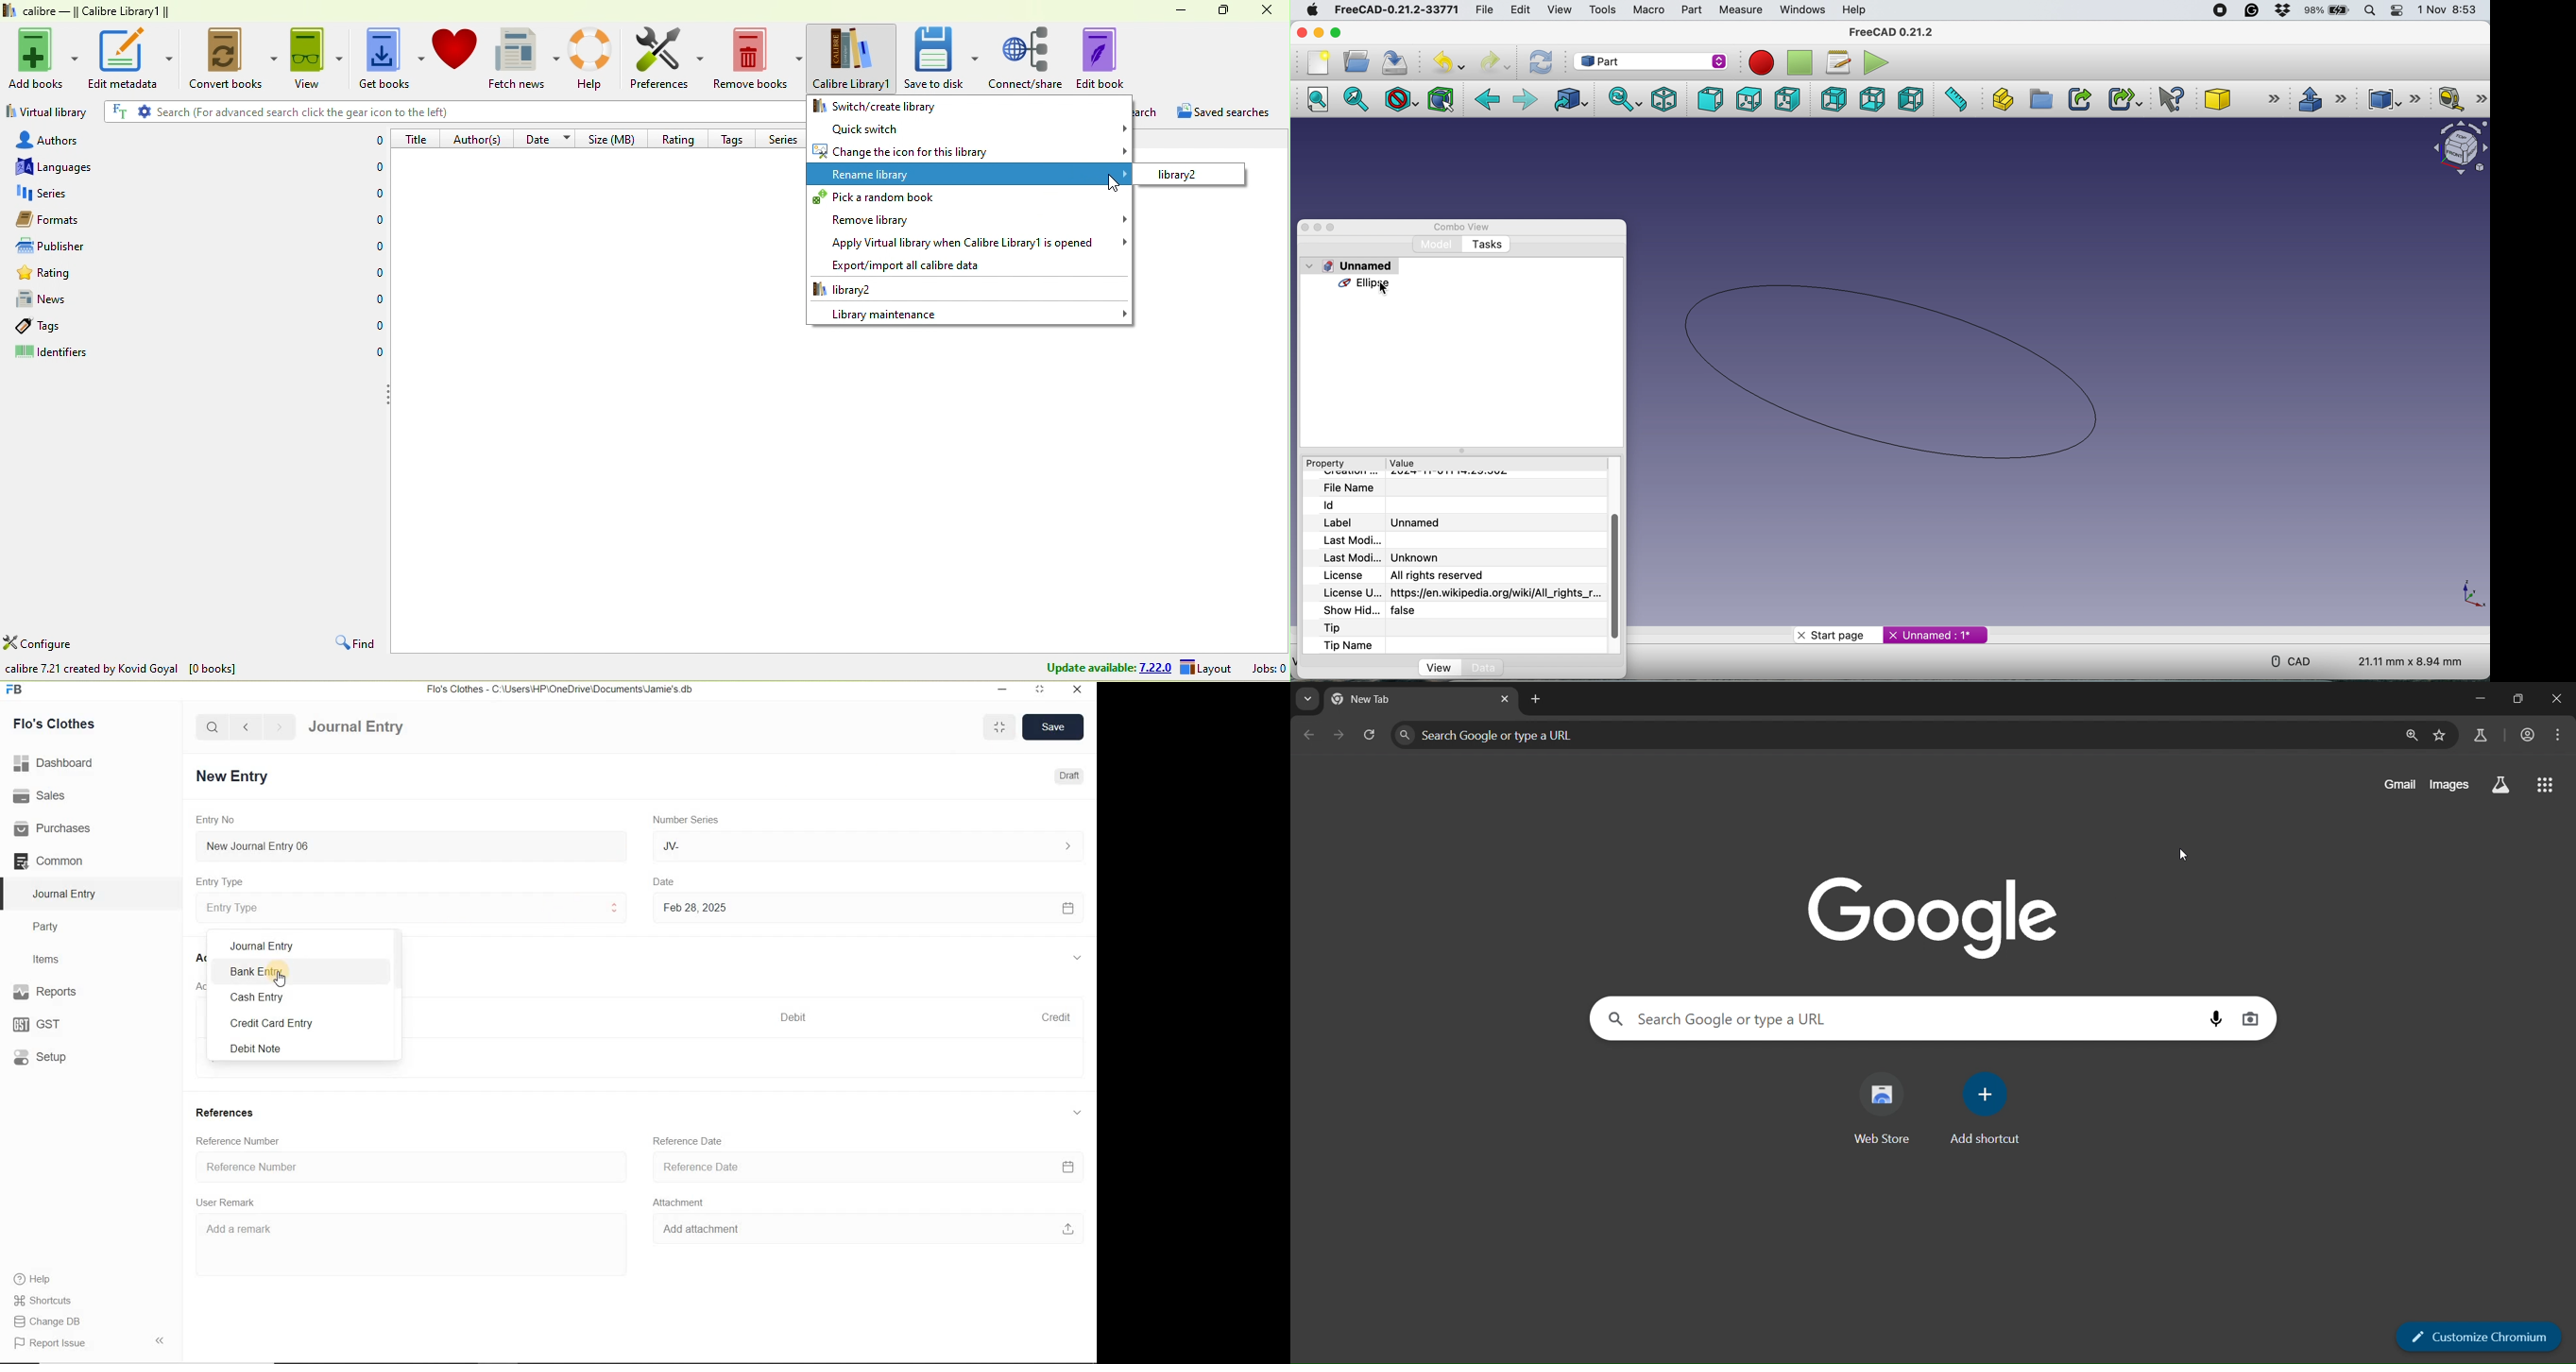 Image resolution: width=2576 pixels, height=1372 pixels. Describe the element at coordinates (615, 138) in the screenshot. I see `size` at that location.